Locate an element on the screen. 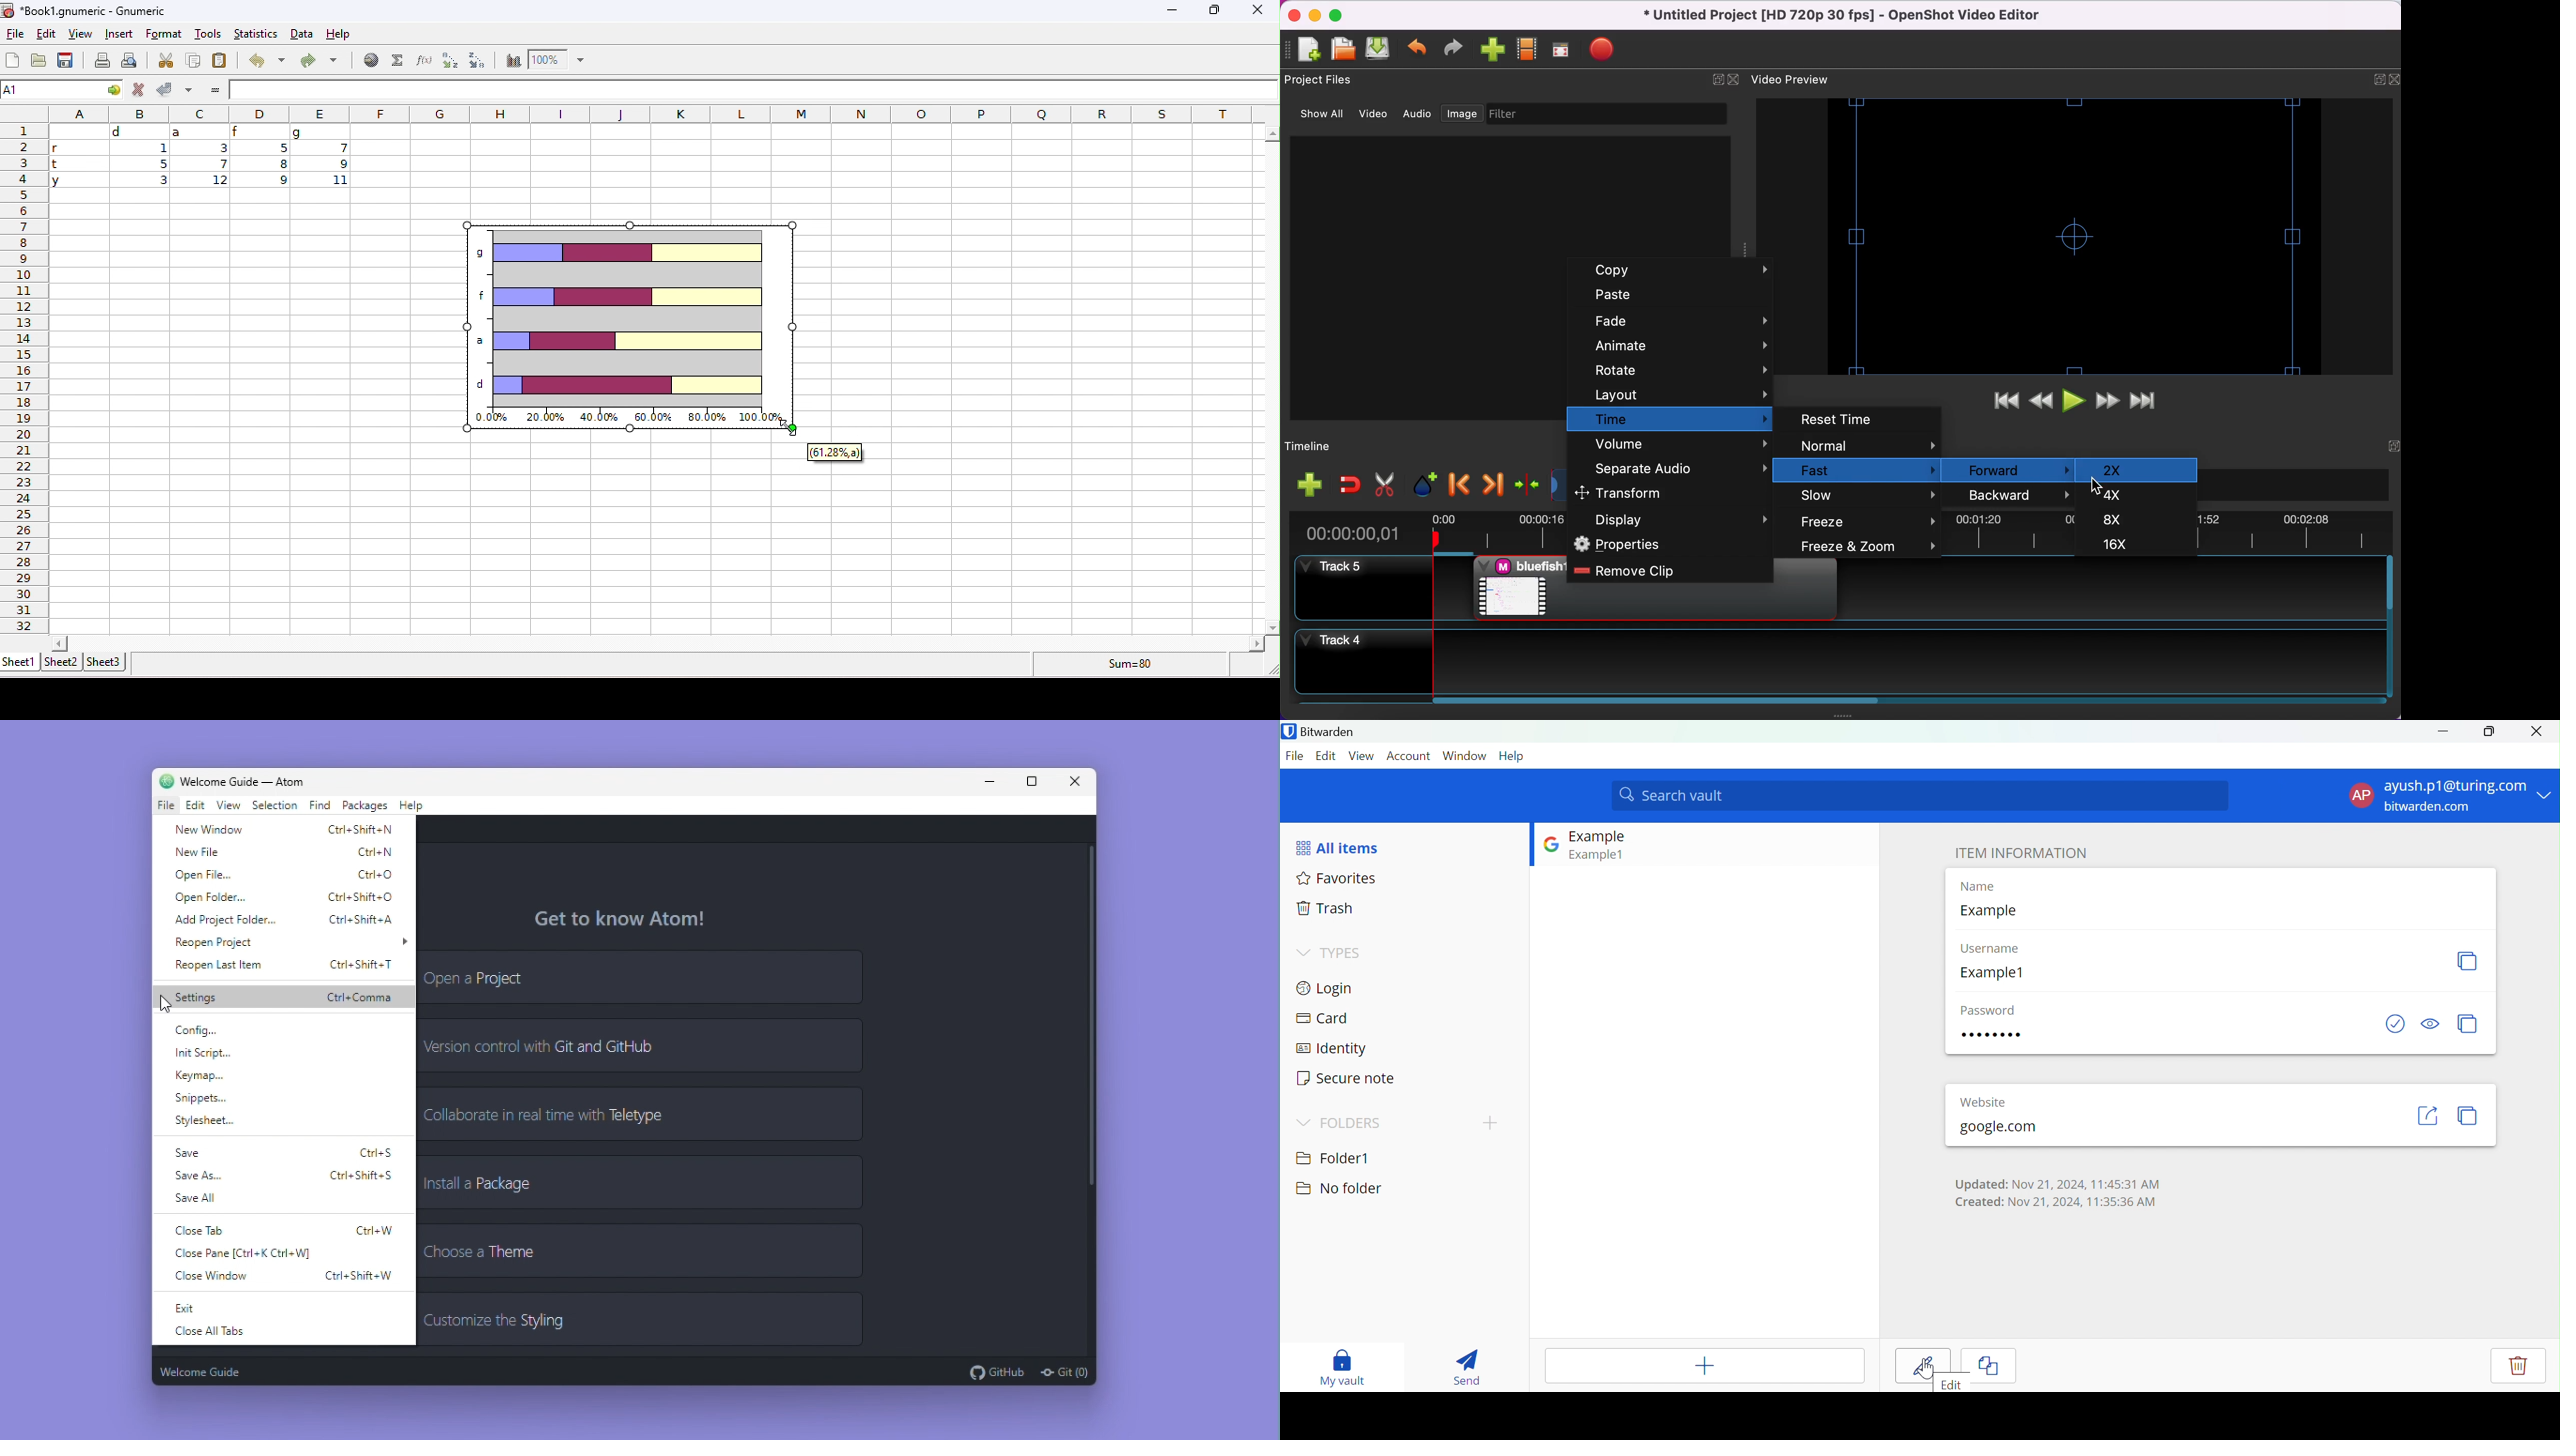  choose profile is located at coordinates (1529, 49).